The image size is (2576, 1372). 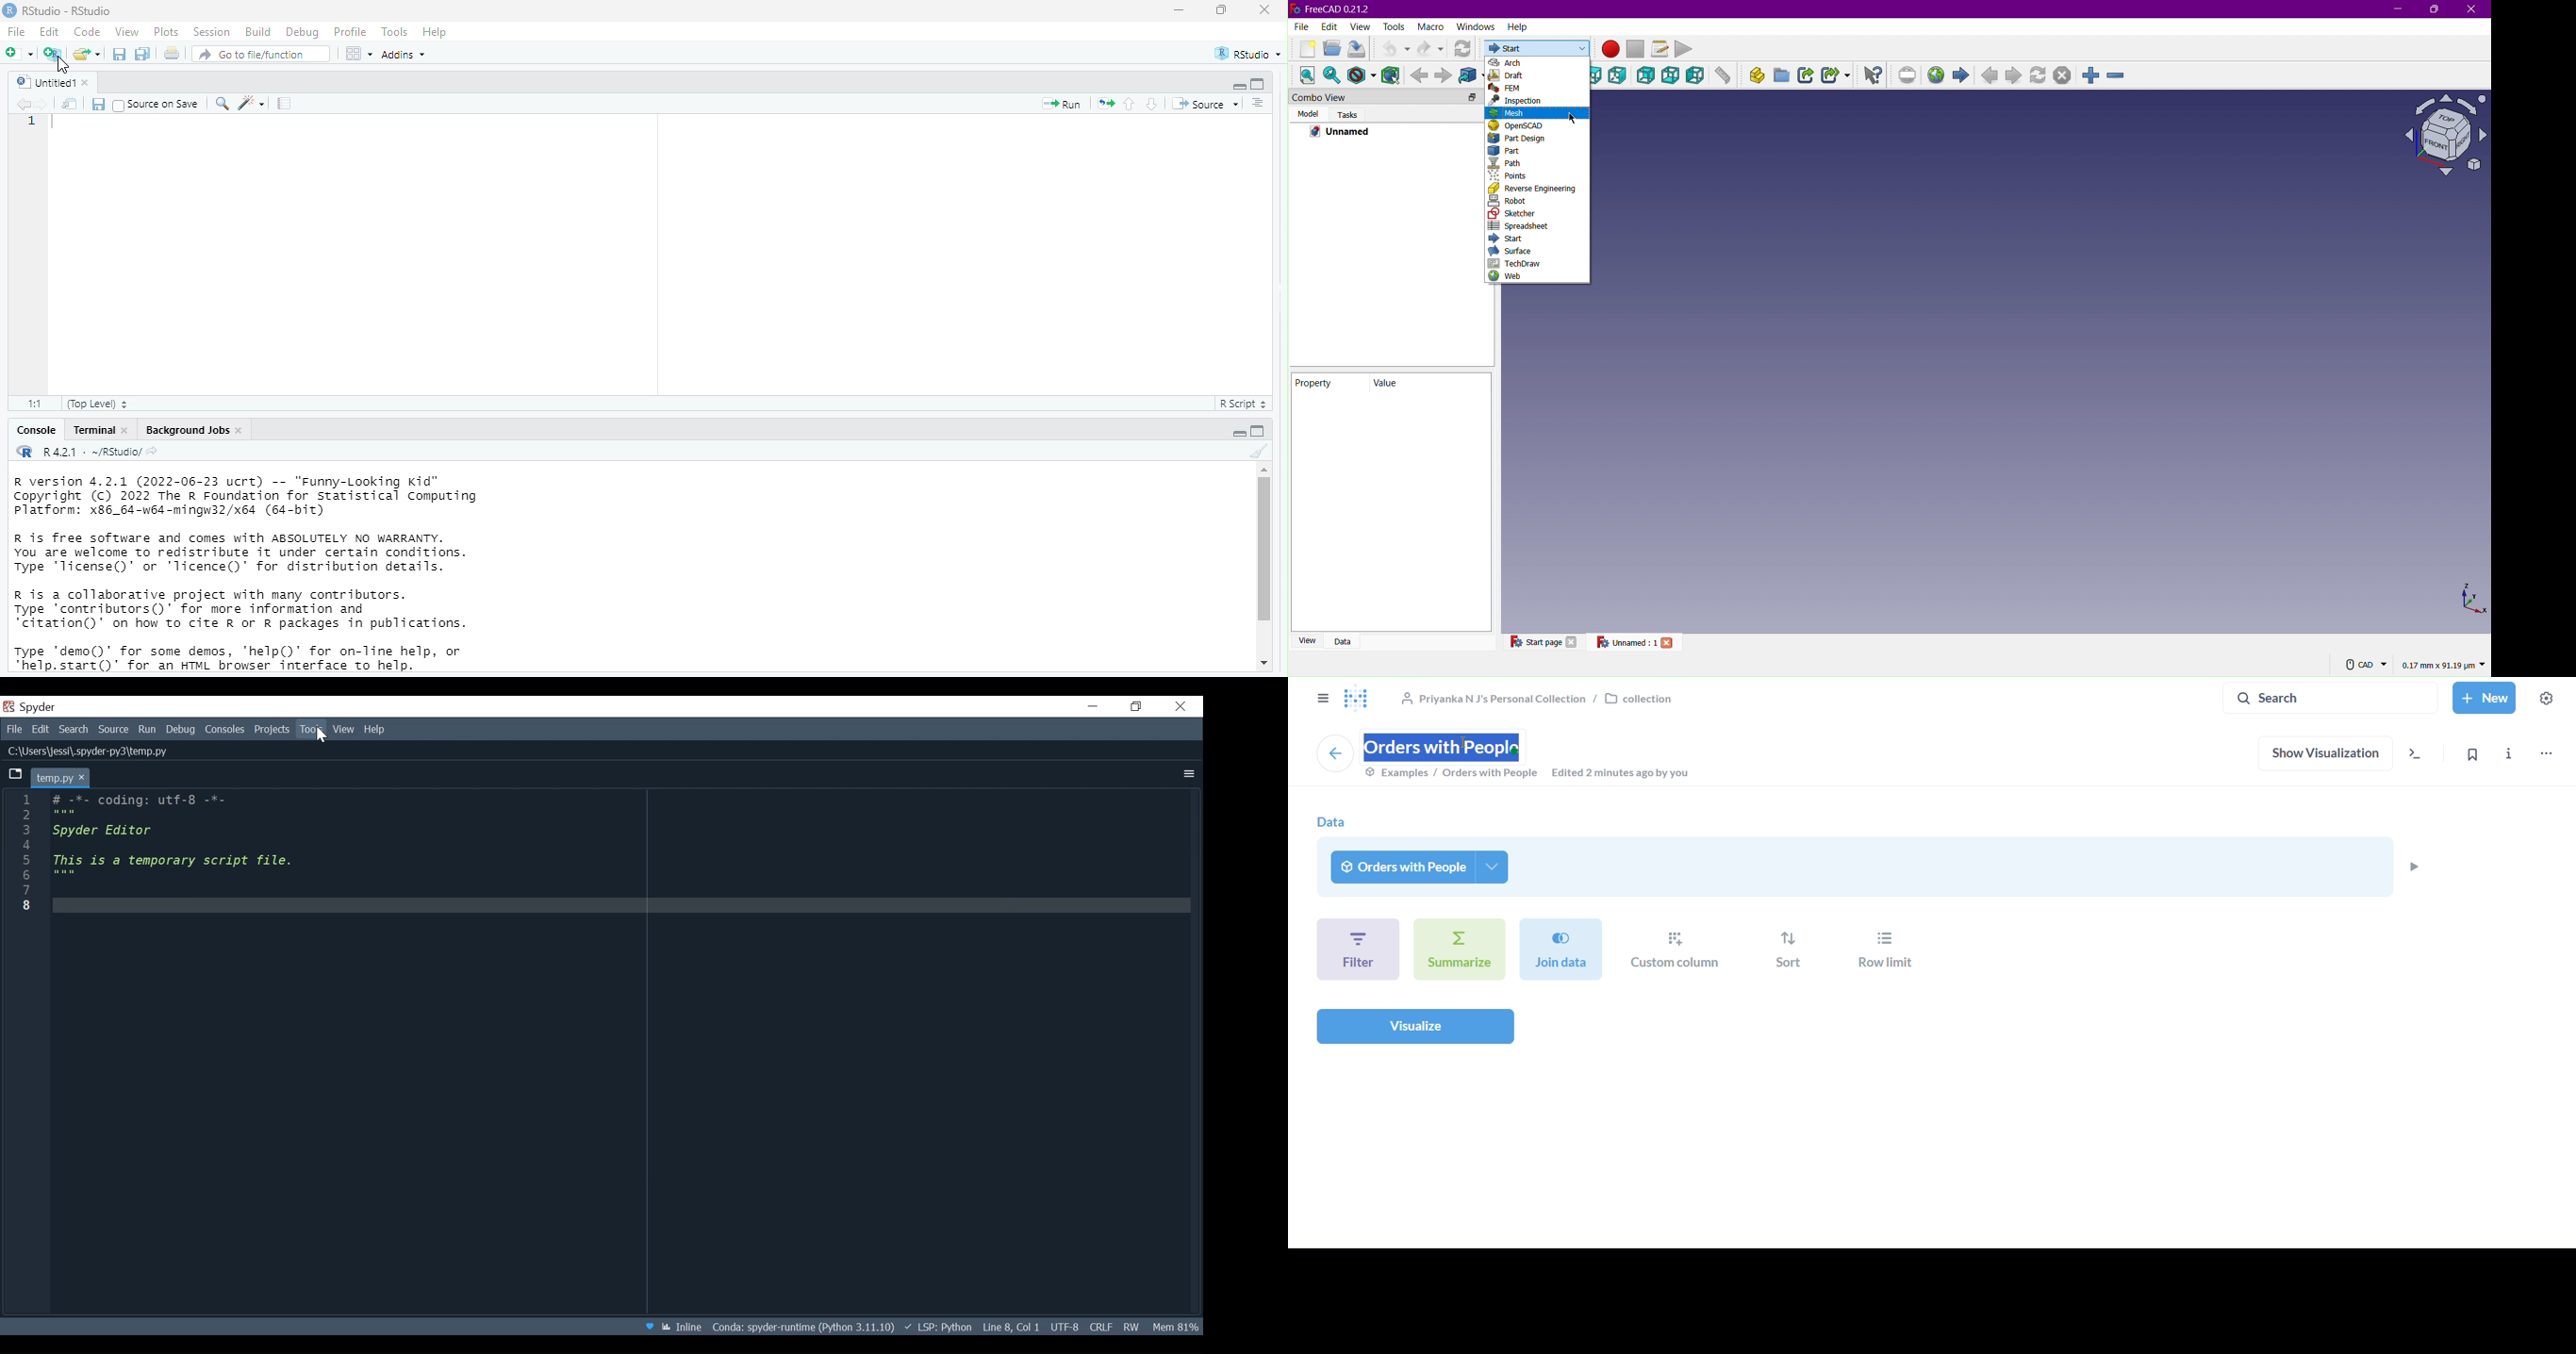 What do you see at coordinates (1695, 76) in the screenshot?
I see `Left` at bounding box center [1695, 76].